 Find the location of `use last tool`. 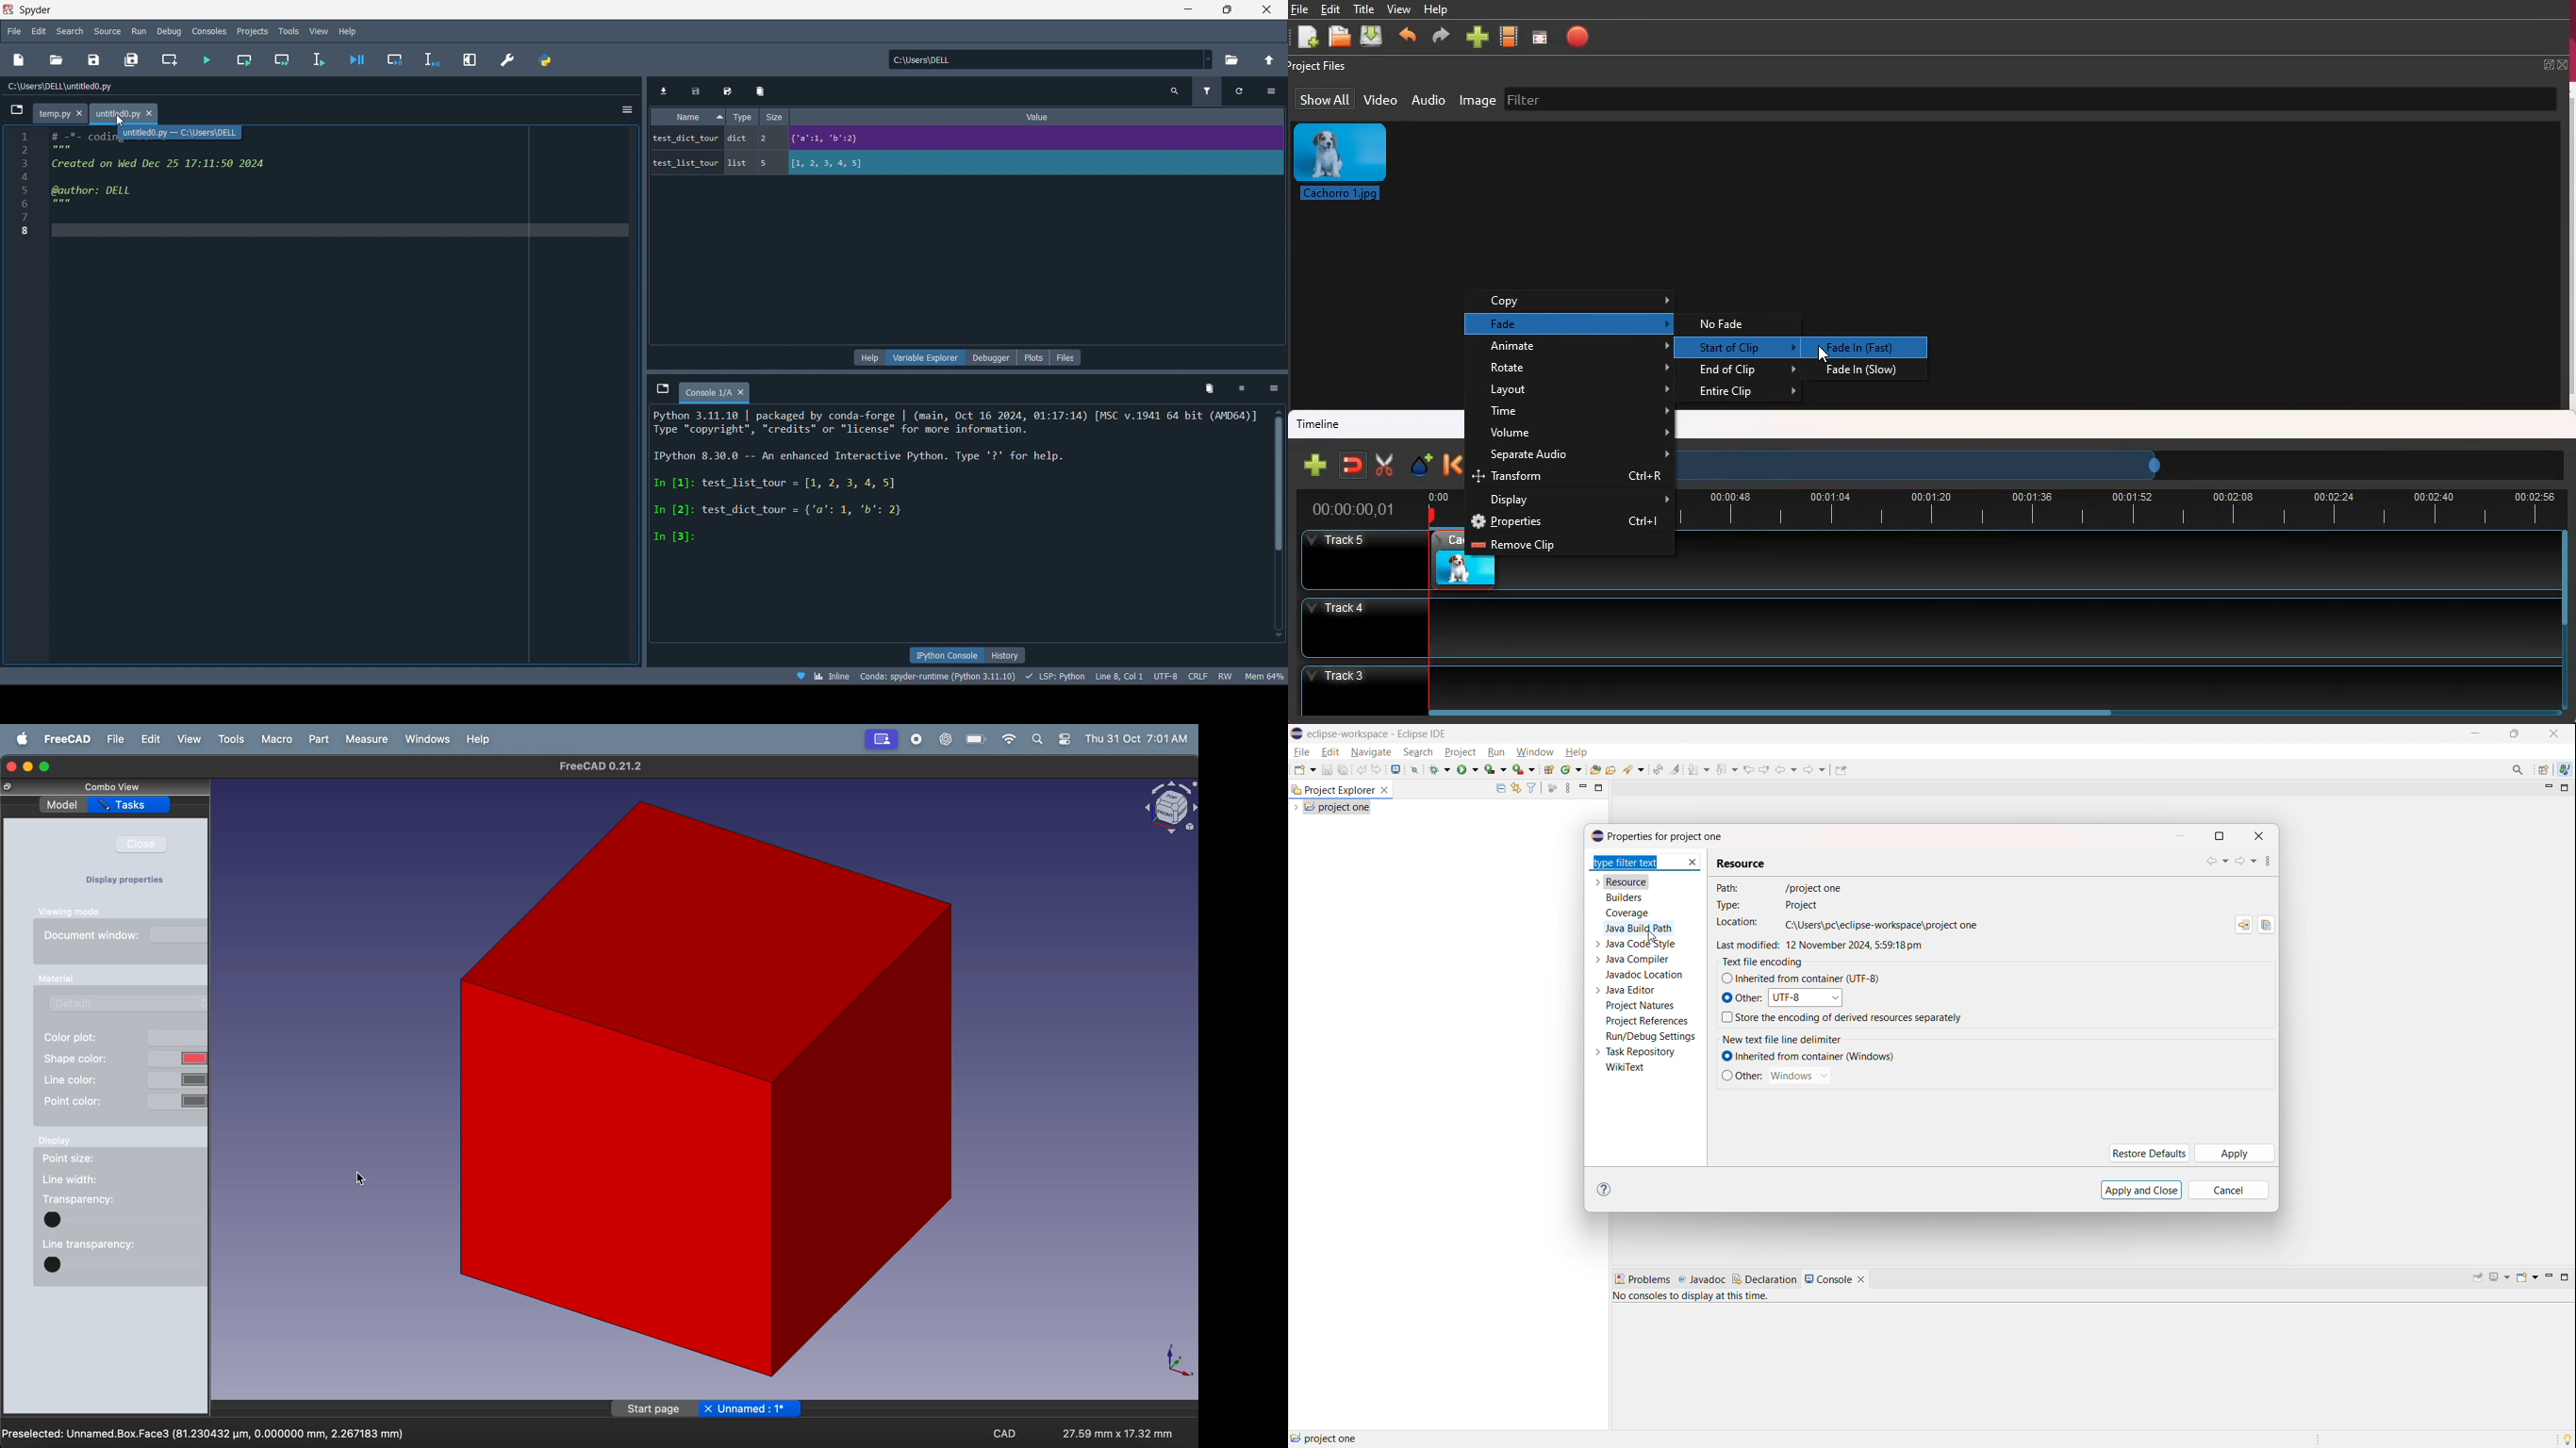

use last tool is located at coordinates (1523, 770).